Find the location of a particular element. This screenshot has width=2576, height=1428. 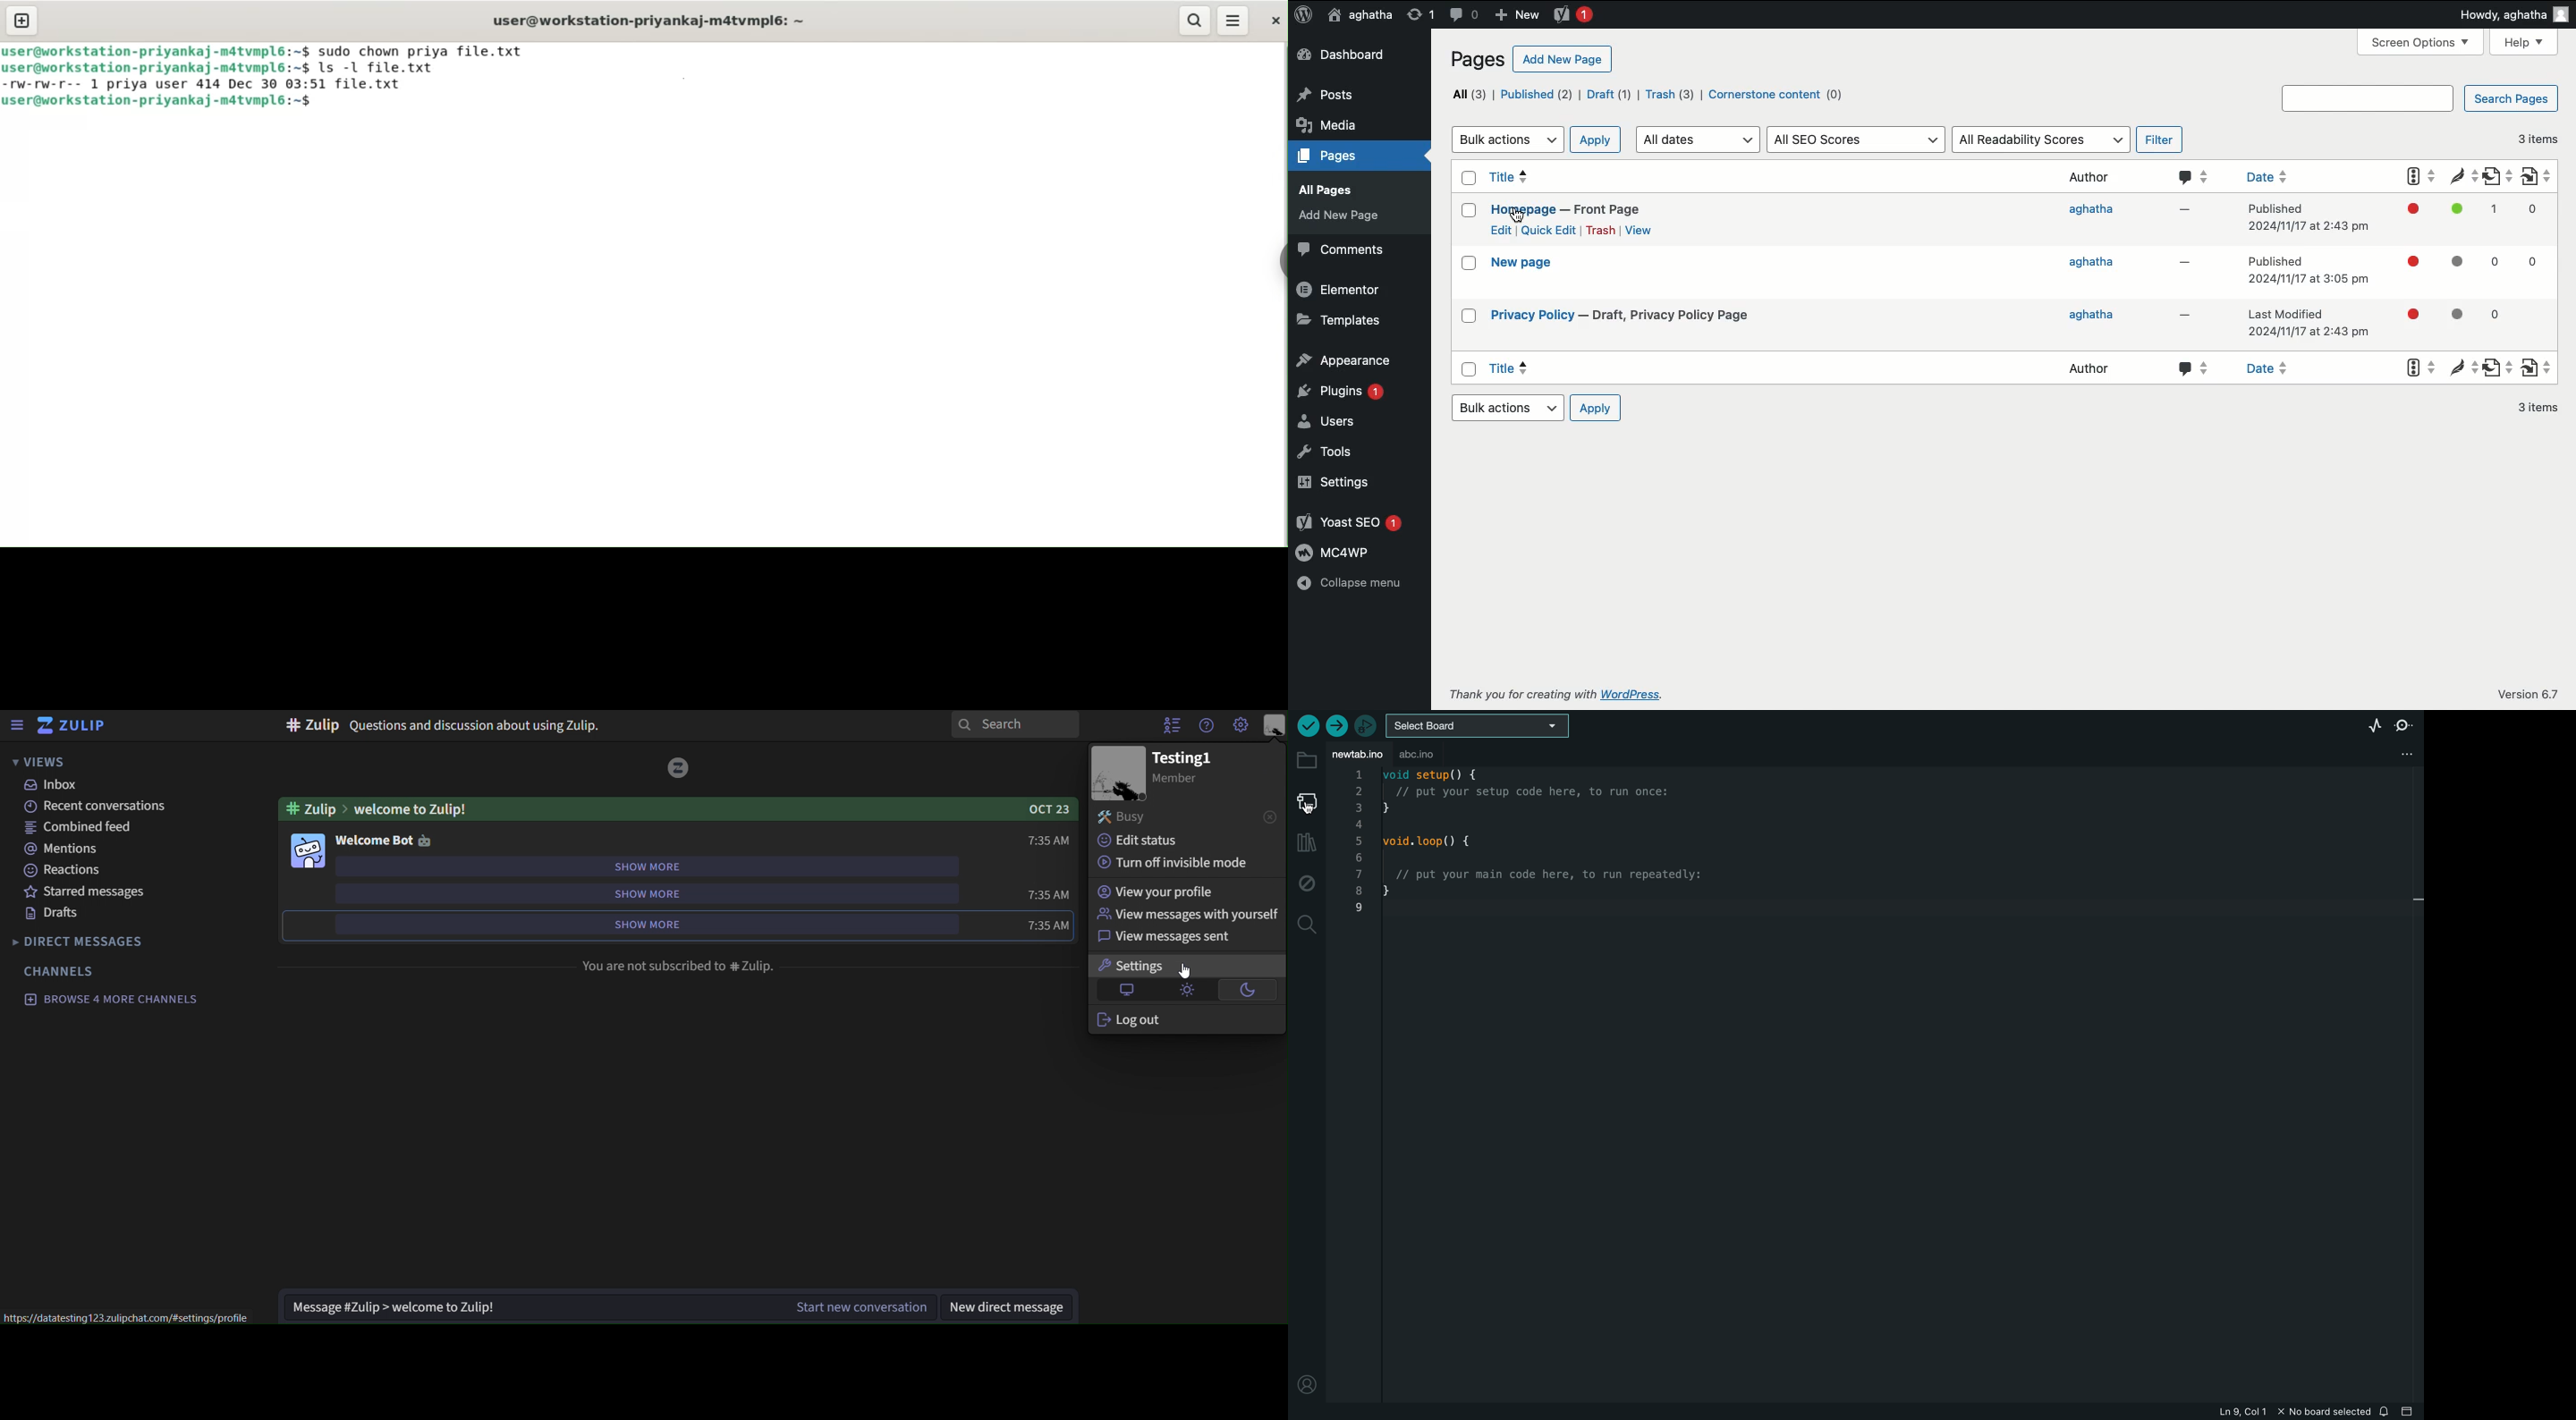

All is located at coordinates (1467, 95).